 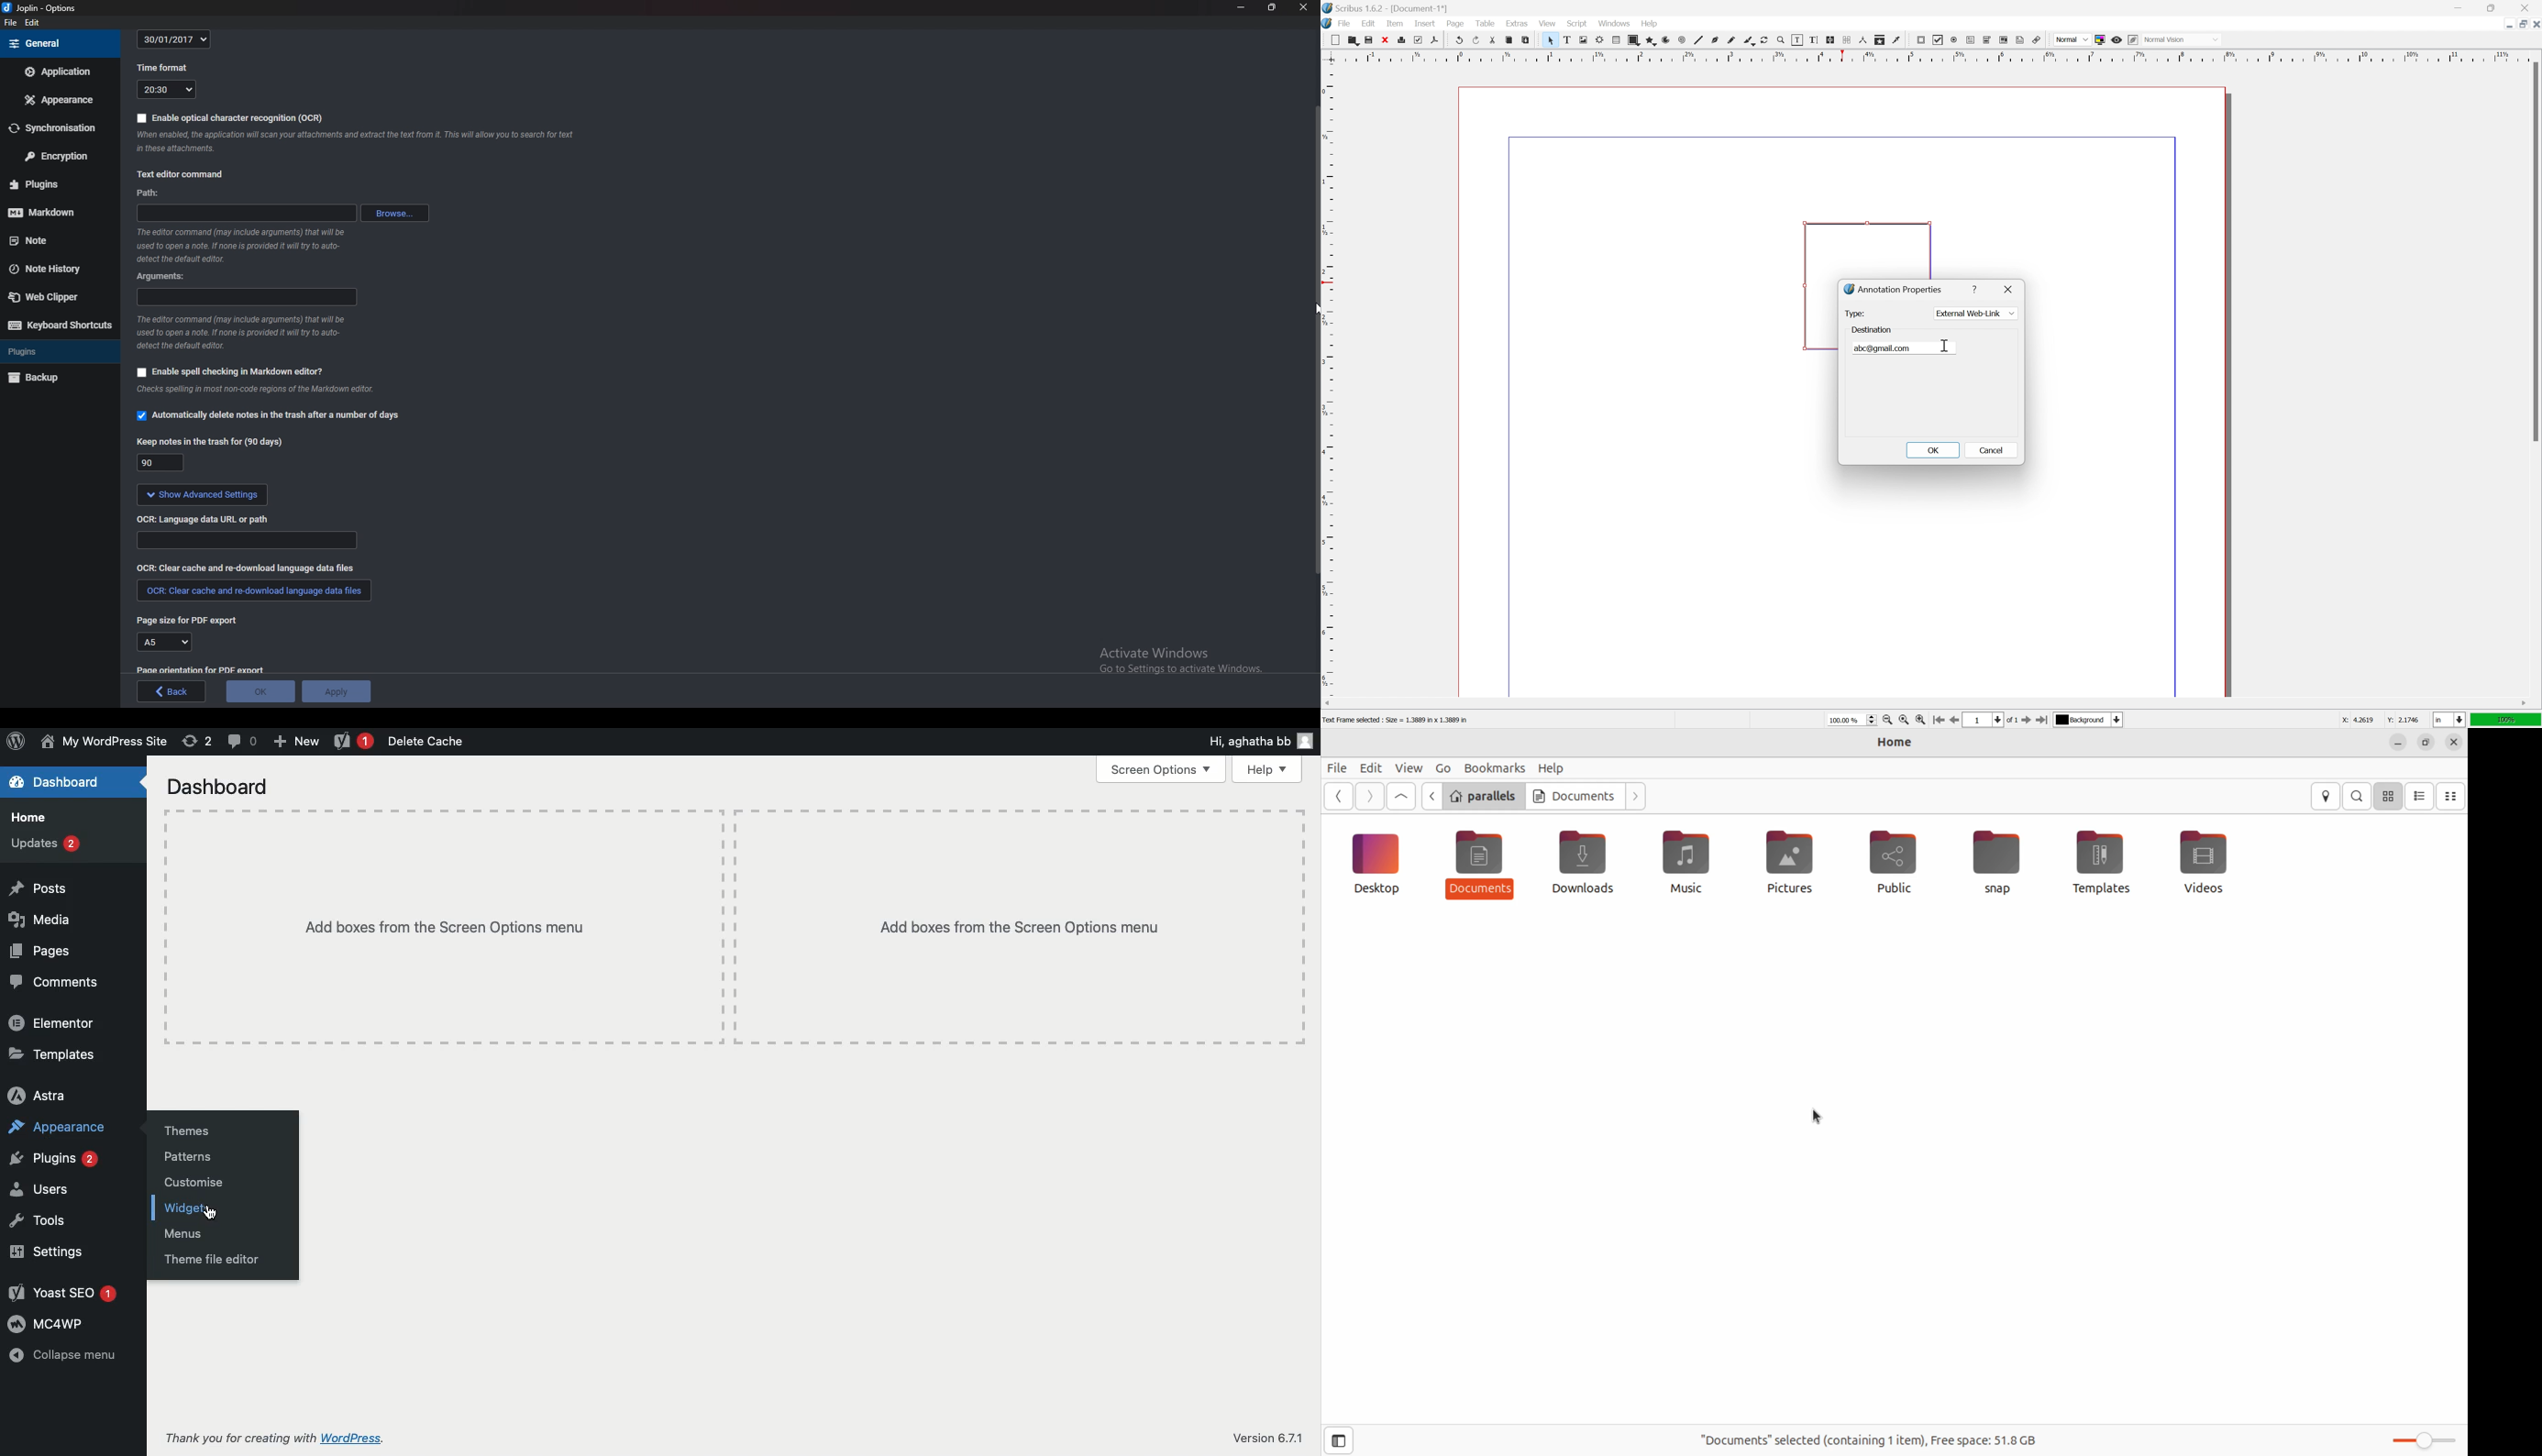 I want to click on view, so click(x=1546, y=22).